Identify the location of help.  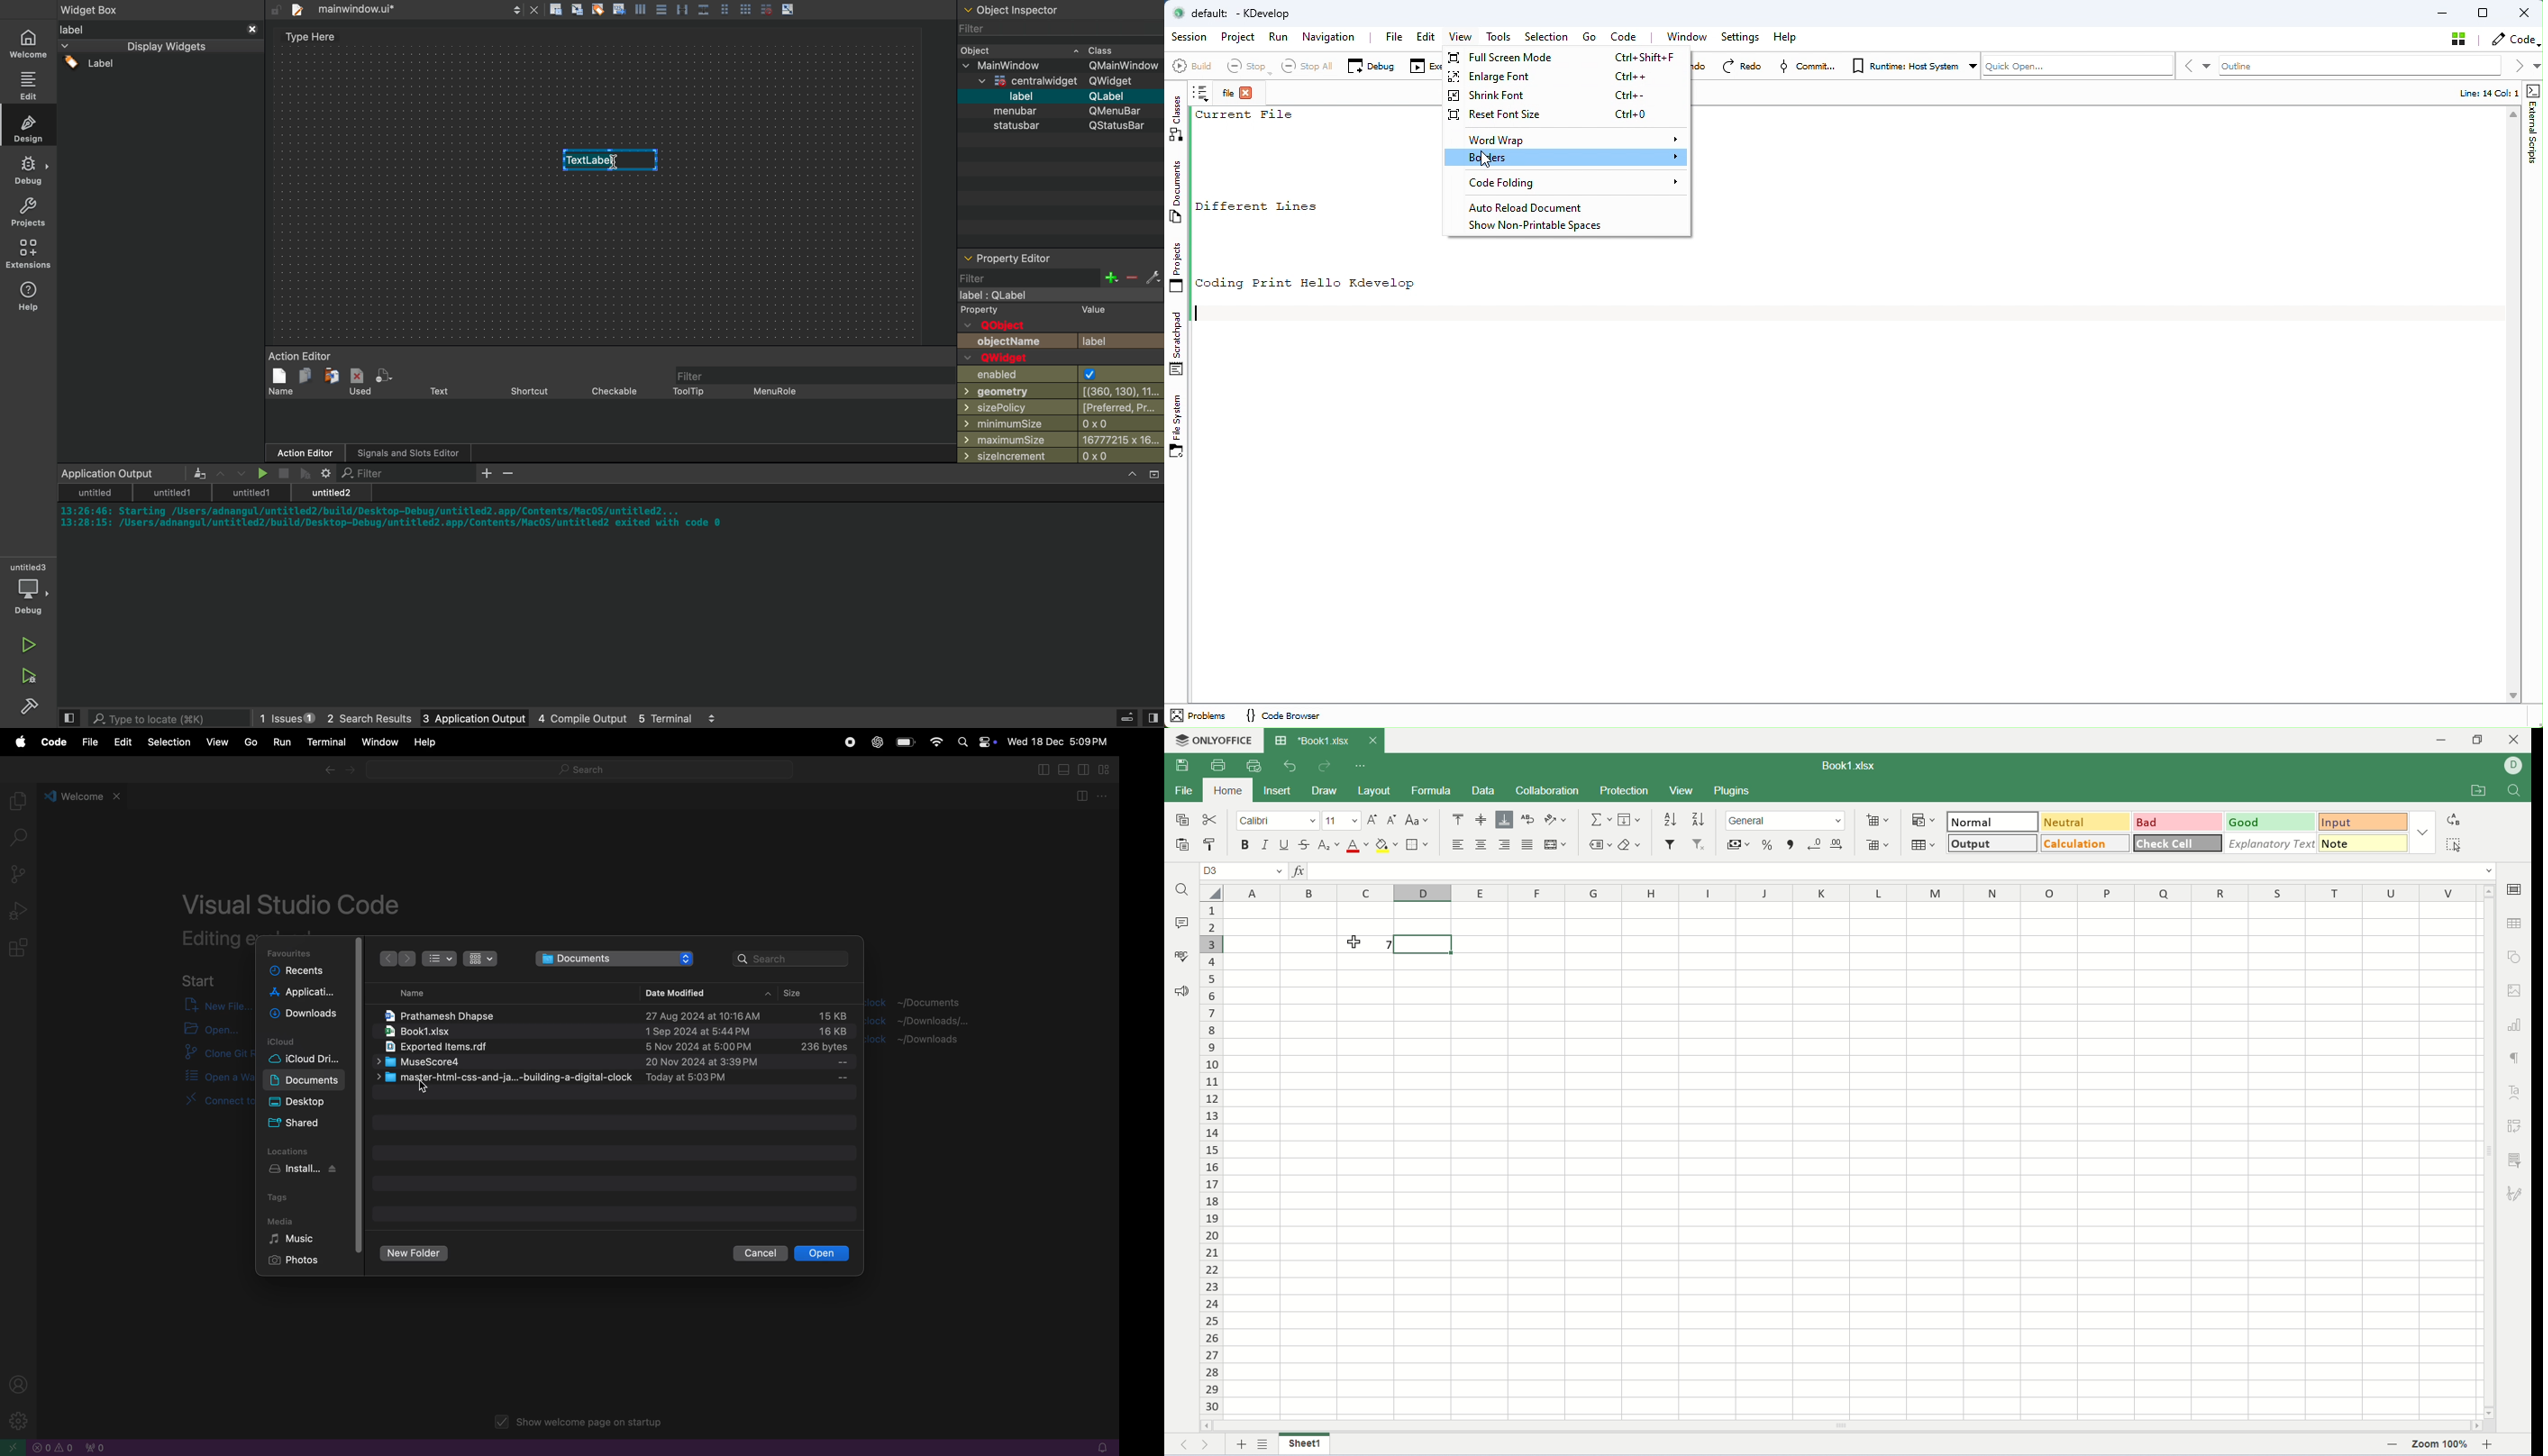
(29, 295).